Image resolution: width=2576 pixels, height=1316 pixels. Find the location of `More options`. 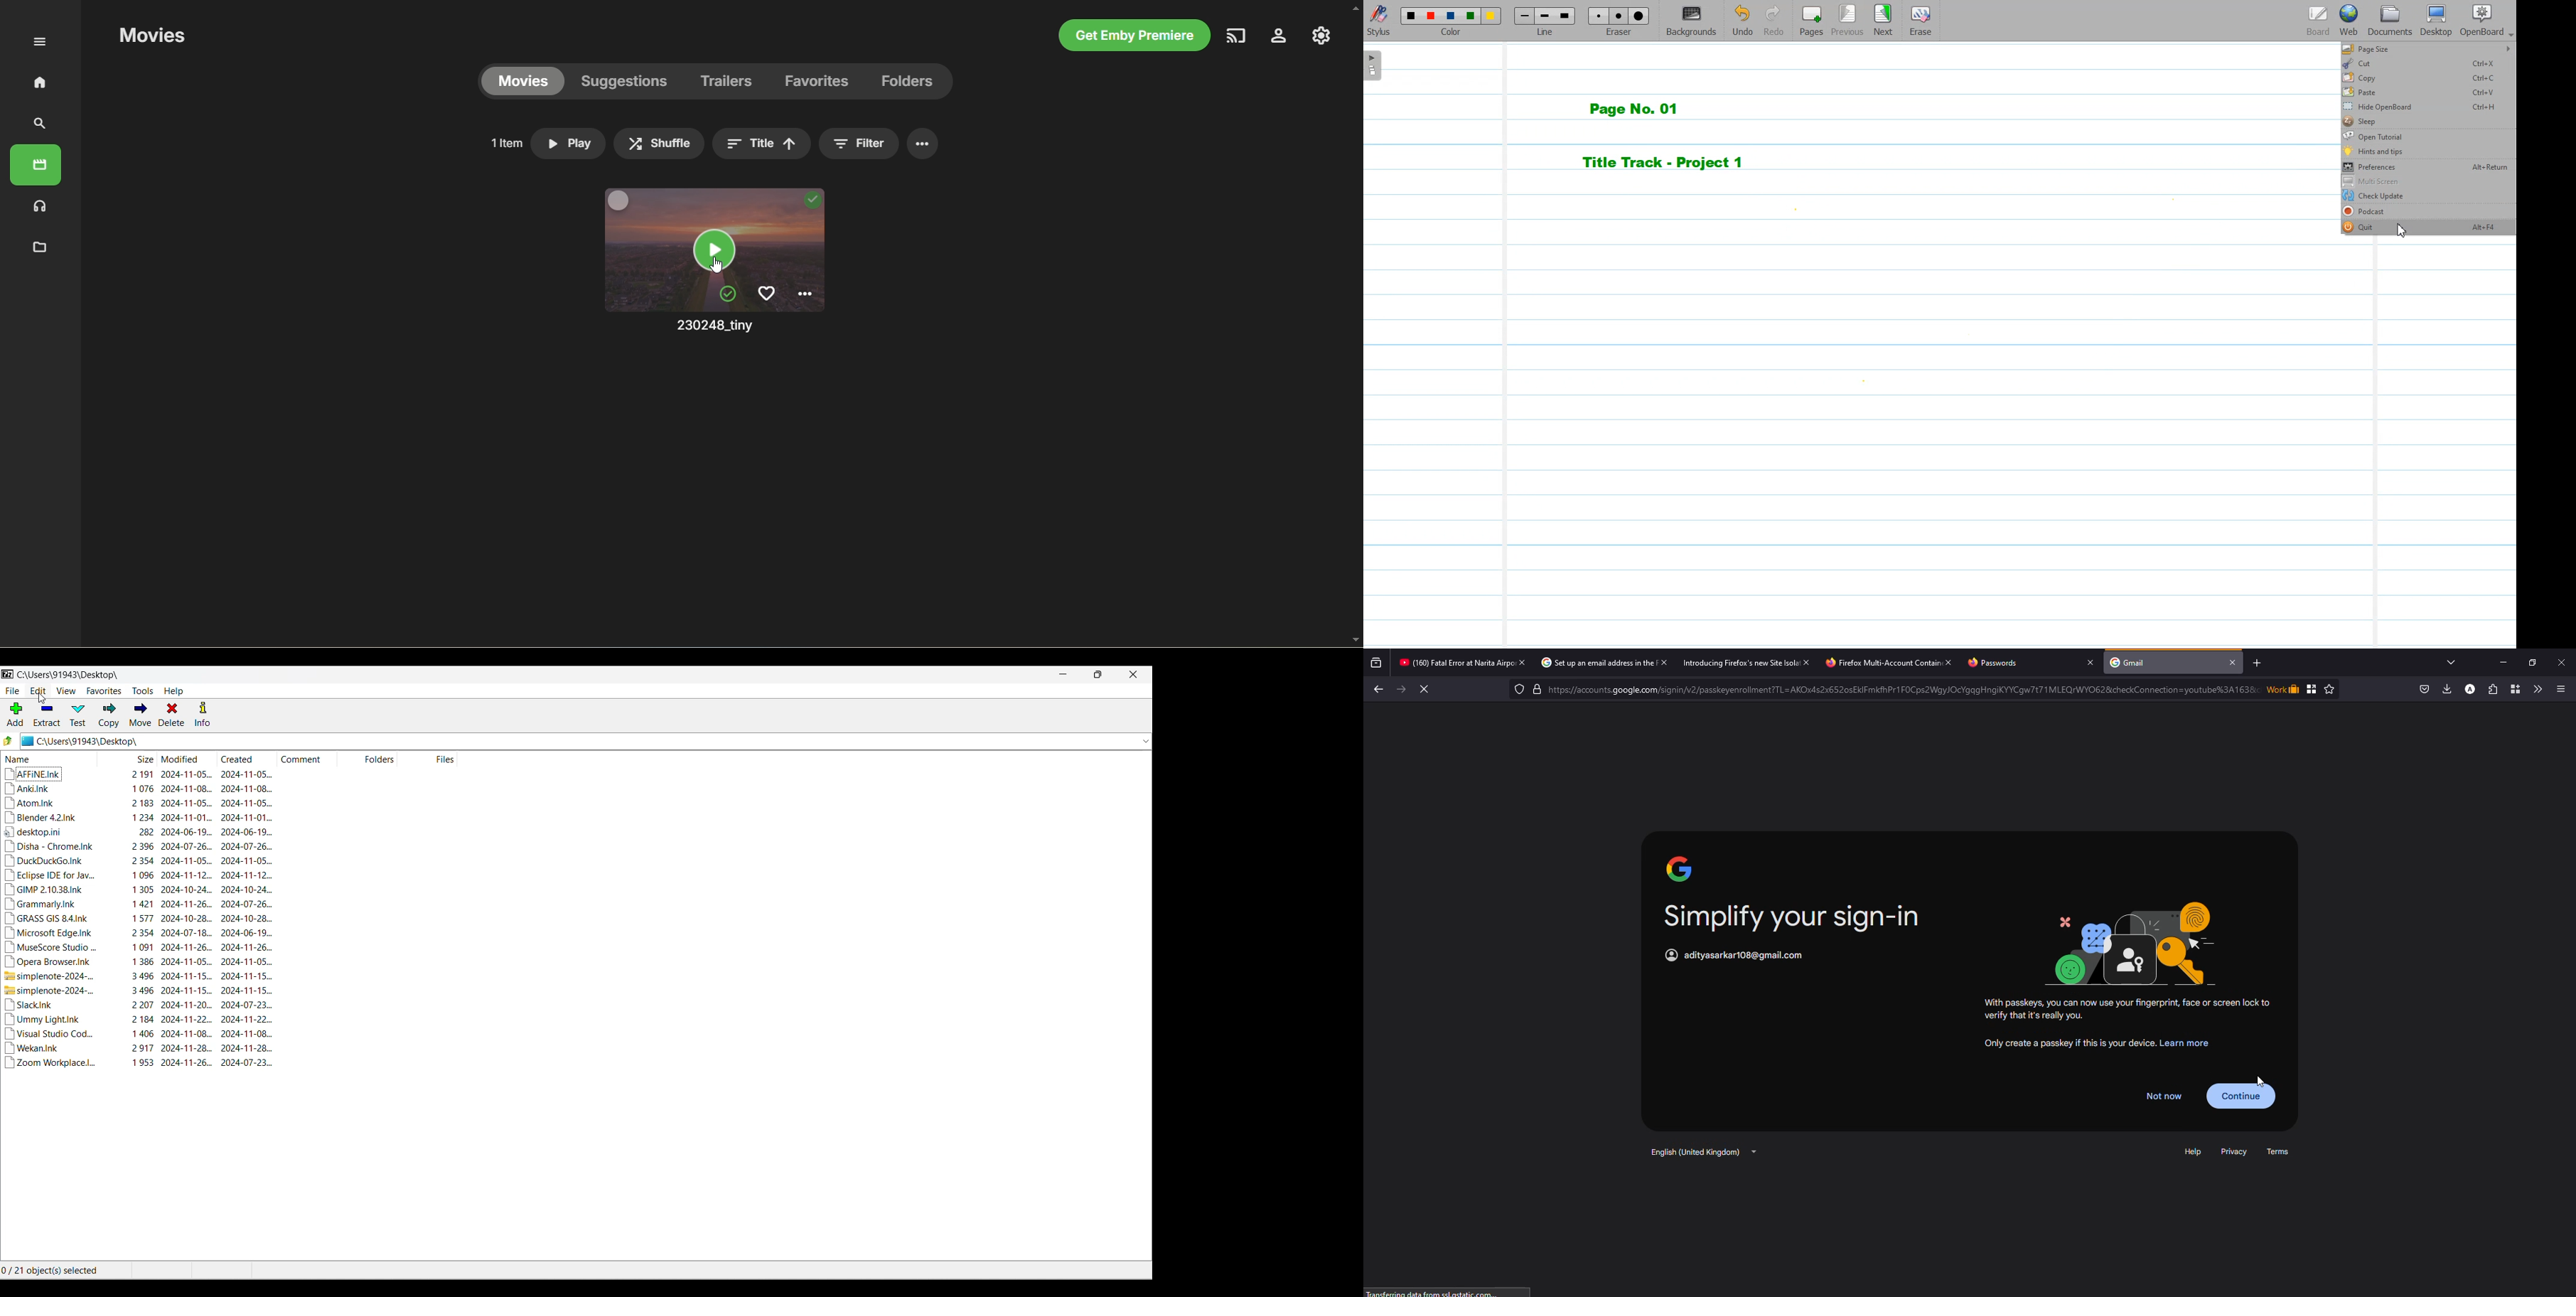

More options is located at coordinates (2564, 687).